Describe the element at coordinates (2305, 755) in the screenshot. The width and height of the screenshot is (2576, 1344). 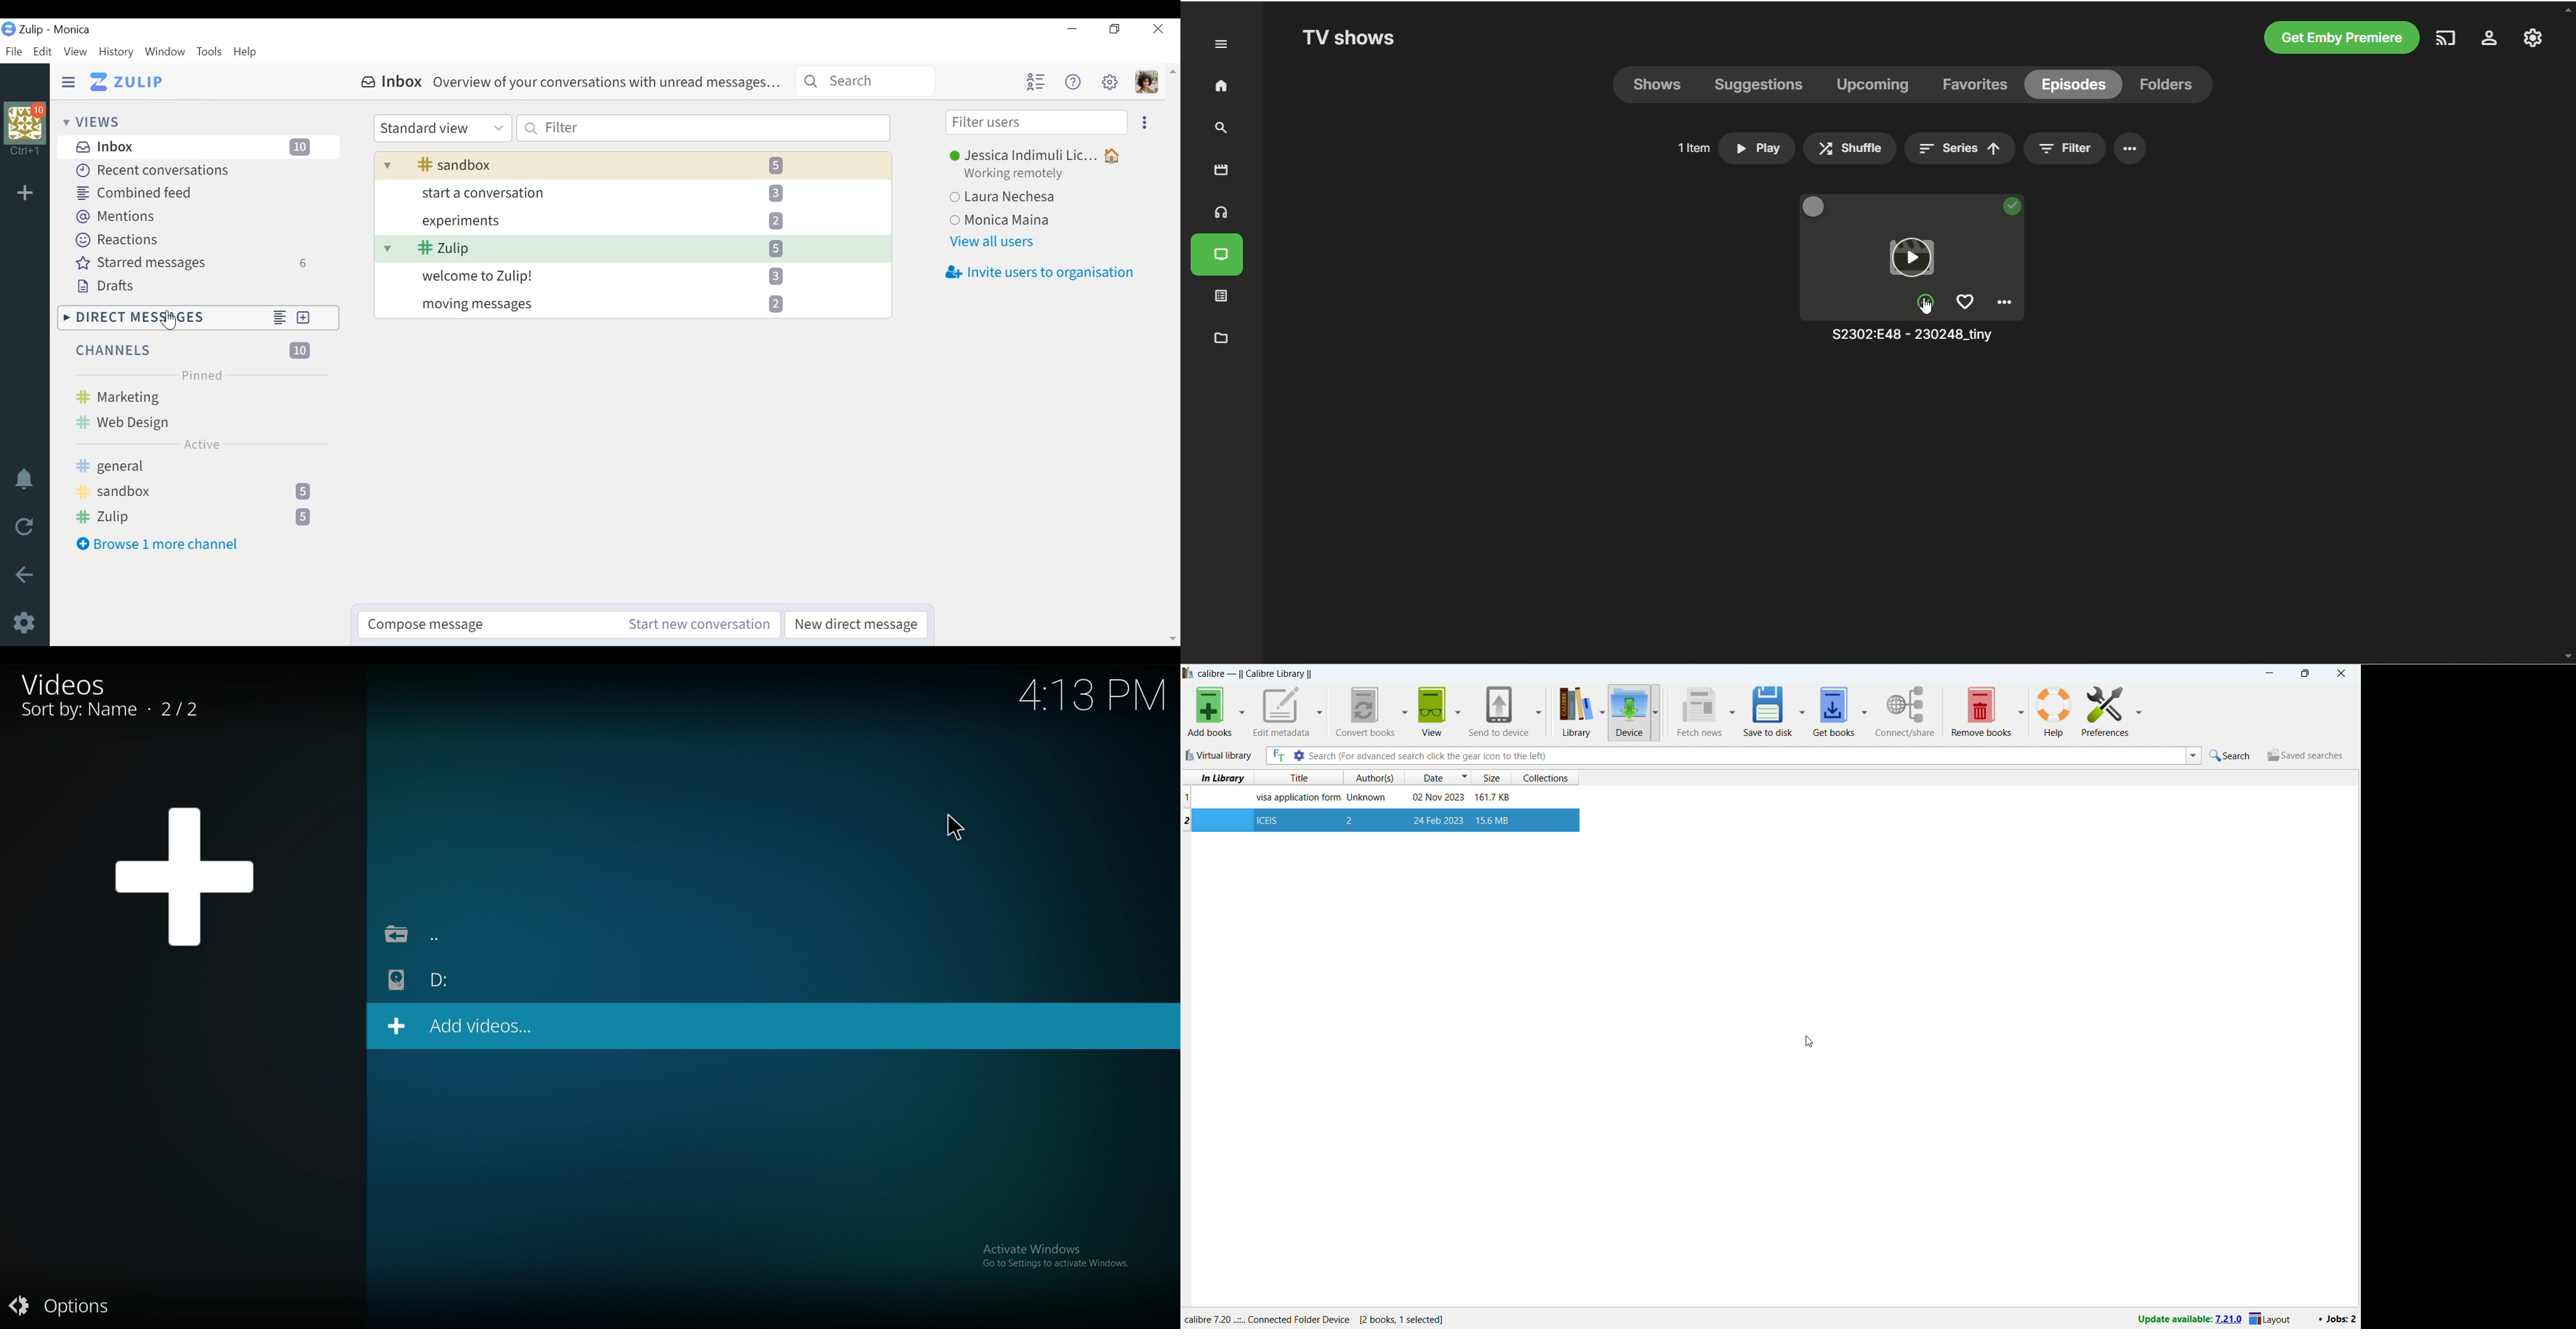
I see `saved searches` at that location.